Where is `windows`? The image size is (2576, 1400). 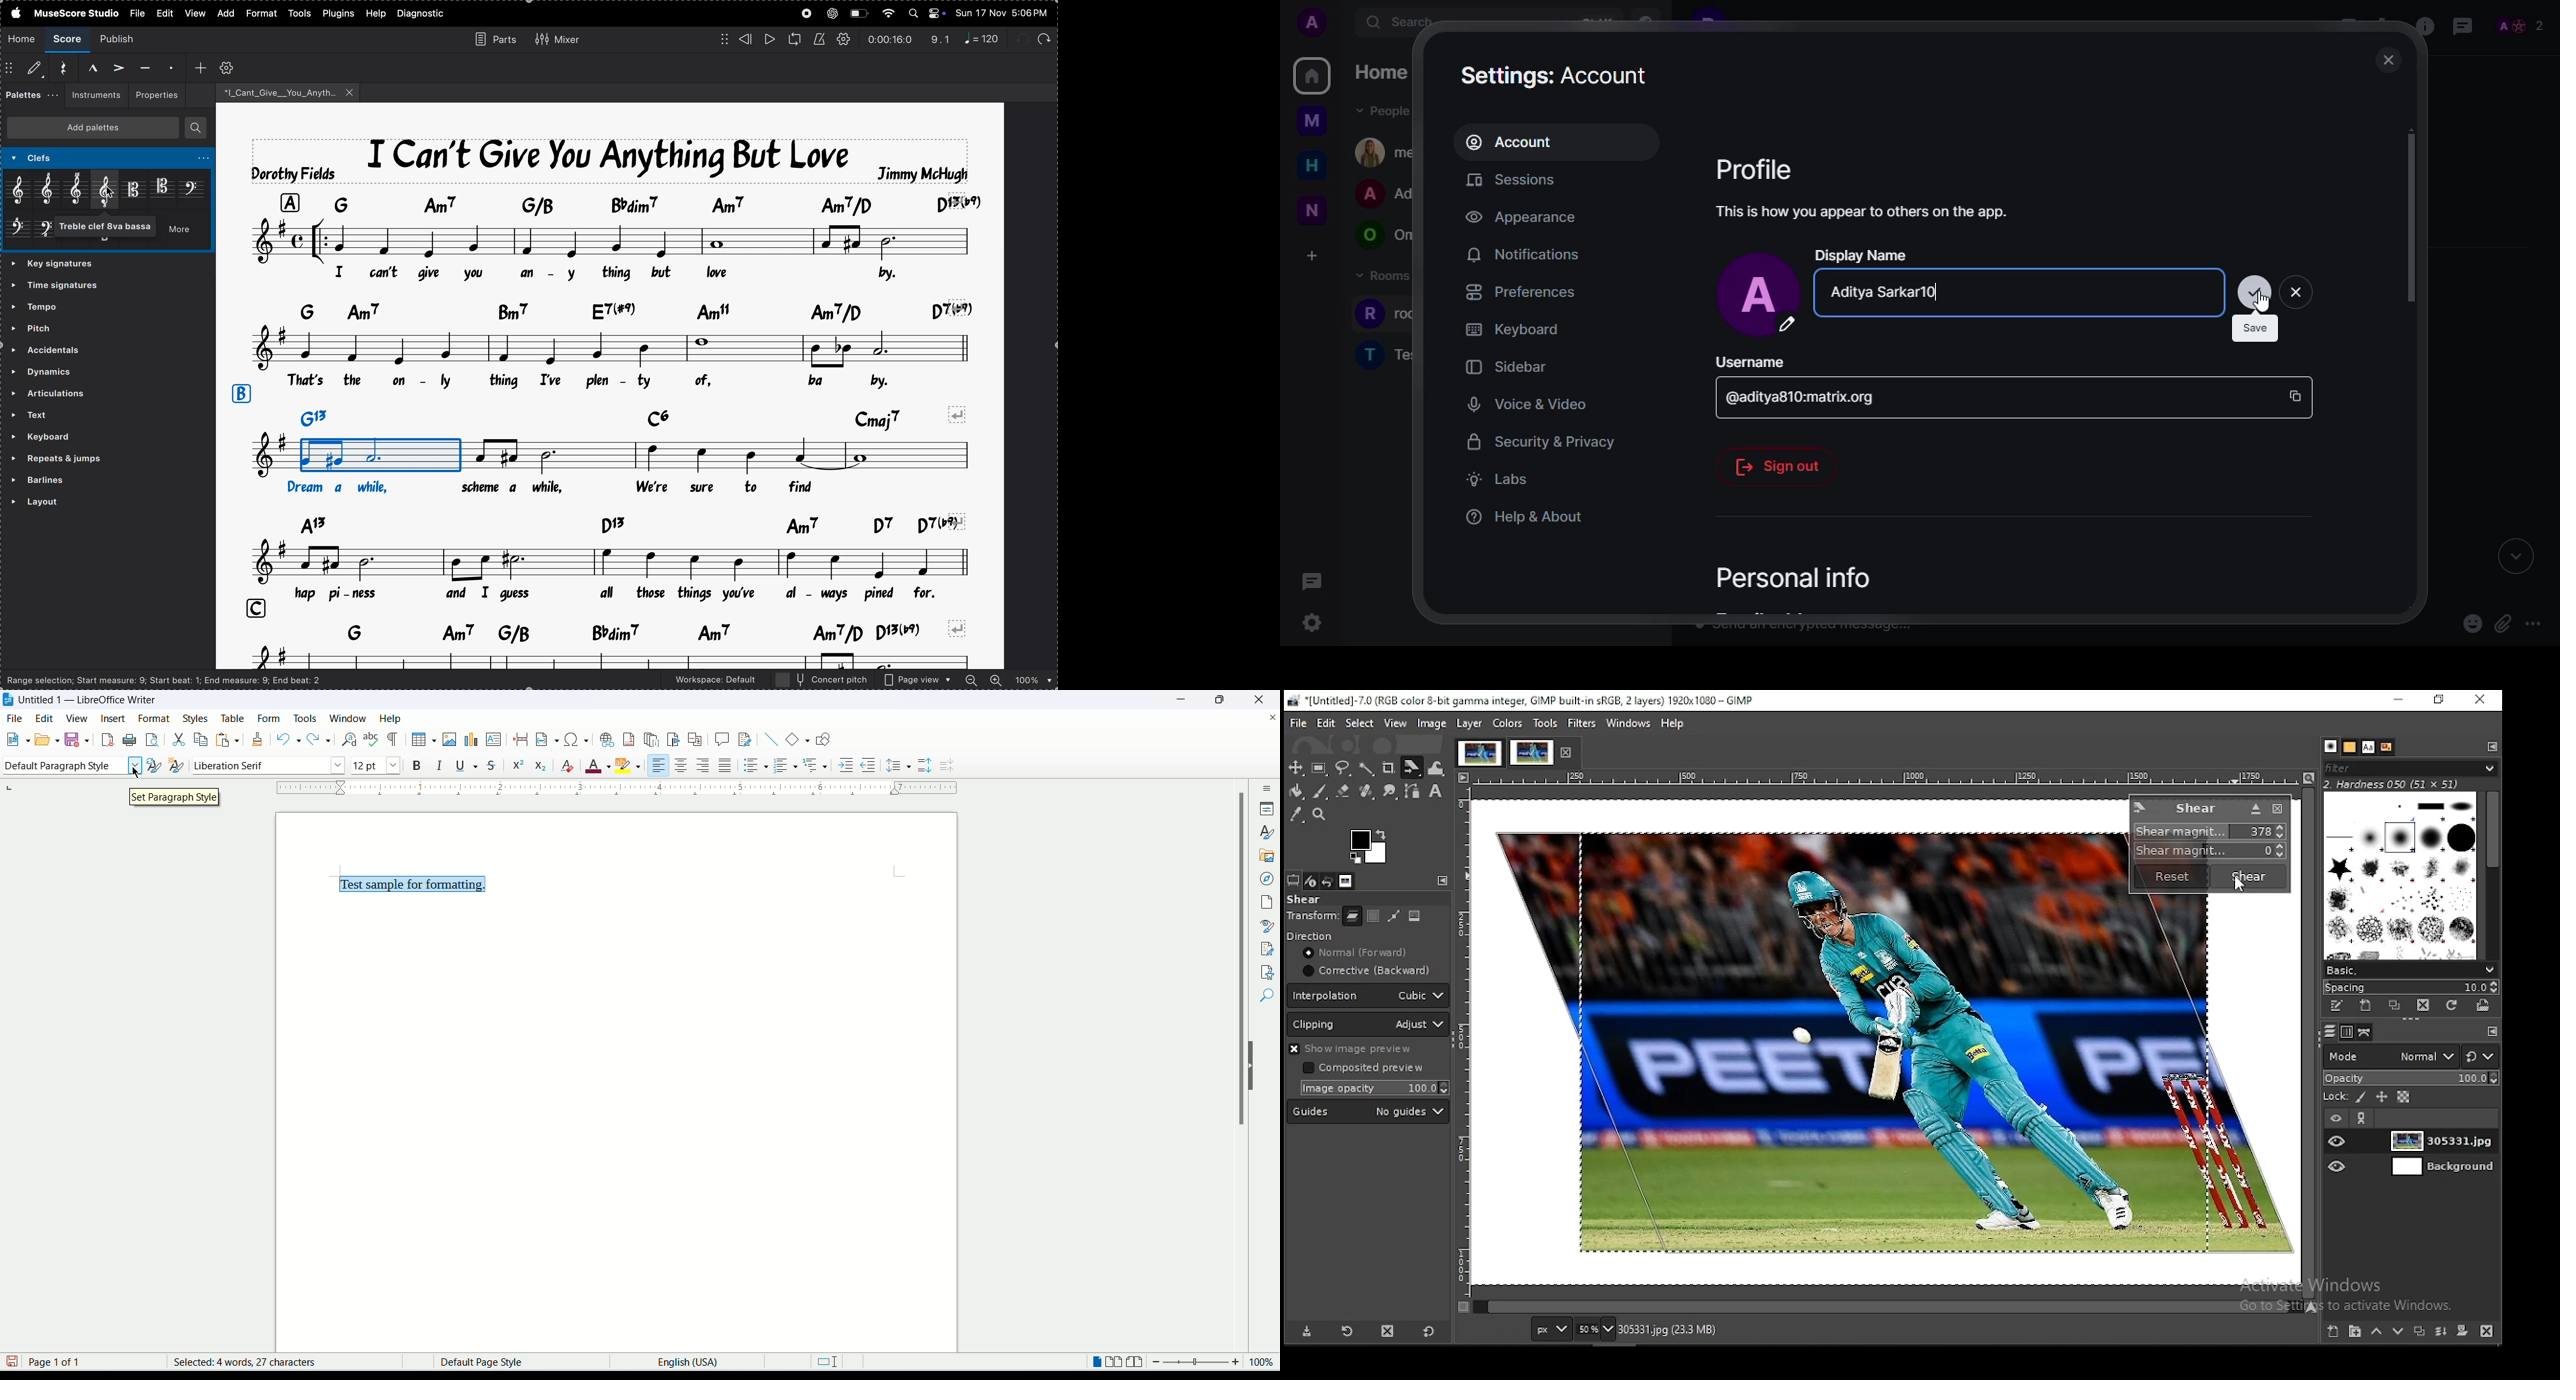 windows is located at coordinates (1630, 724).